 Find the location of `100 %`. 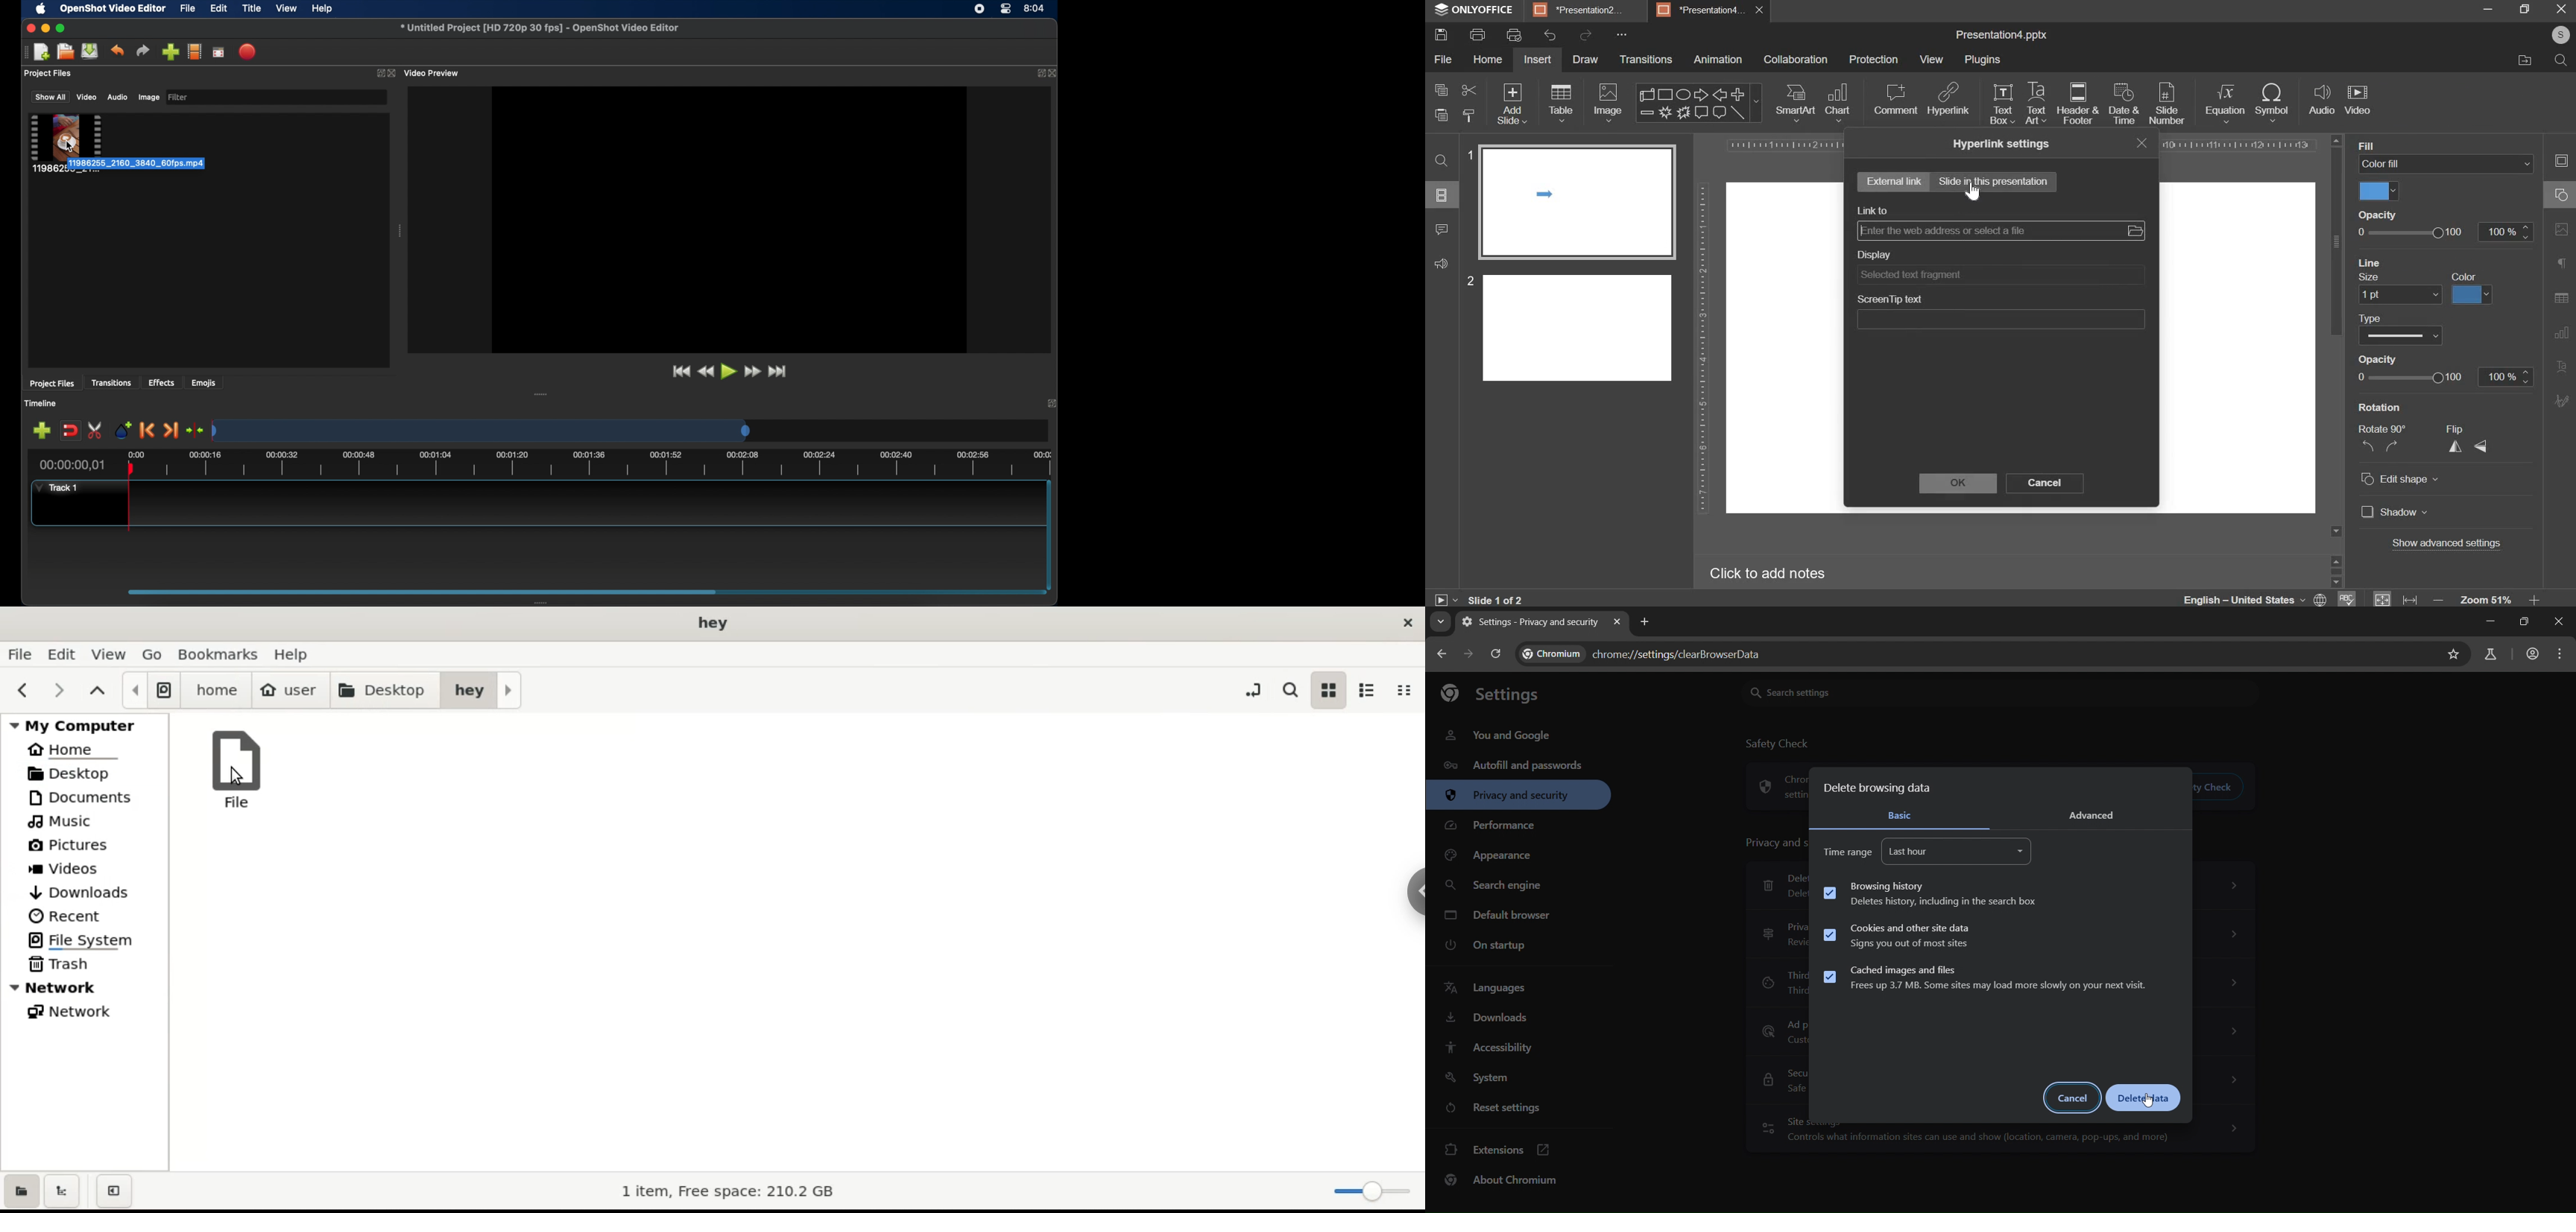

100 % is located at coordinates (2503, 376).